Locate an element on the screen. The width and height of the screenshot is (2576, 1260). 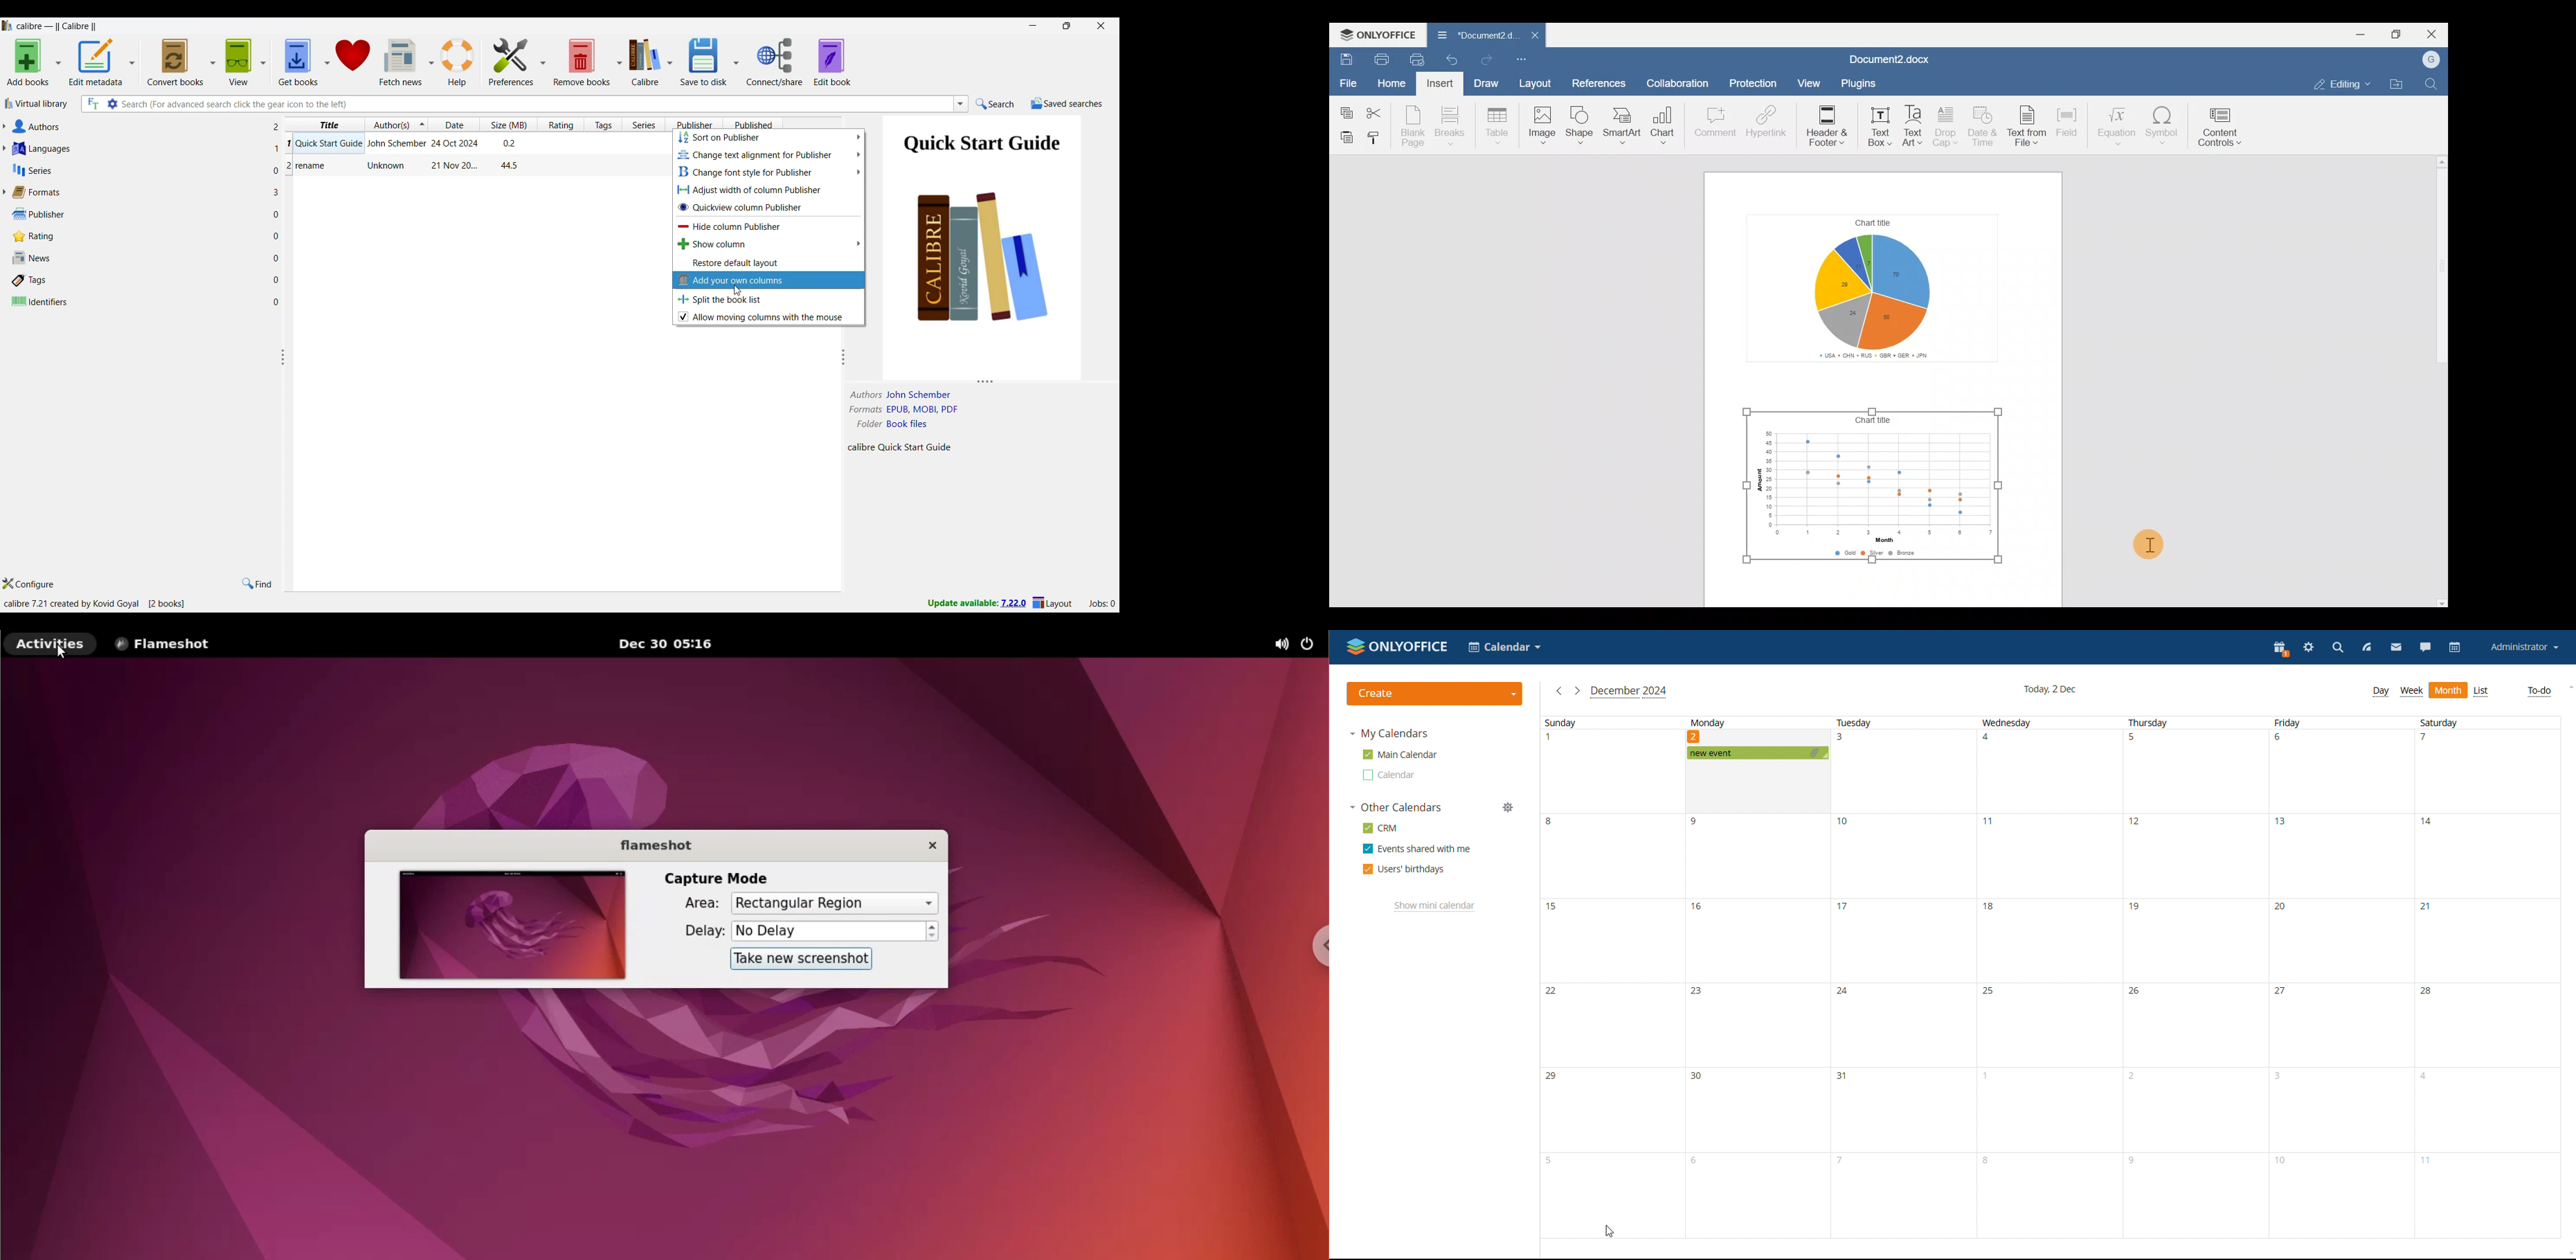
Rating is located at coordinates (135, 236).